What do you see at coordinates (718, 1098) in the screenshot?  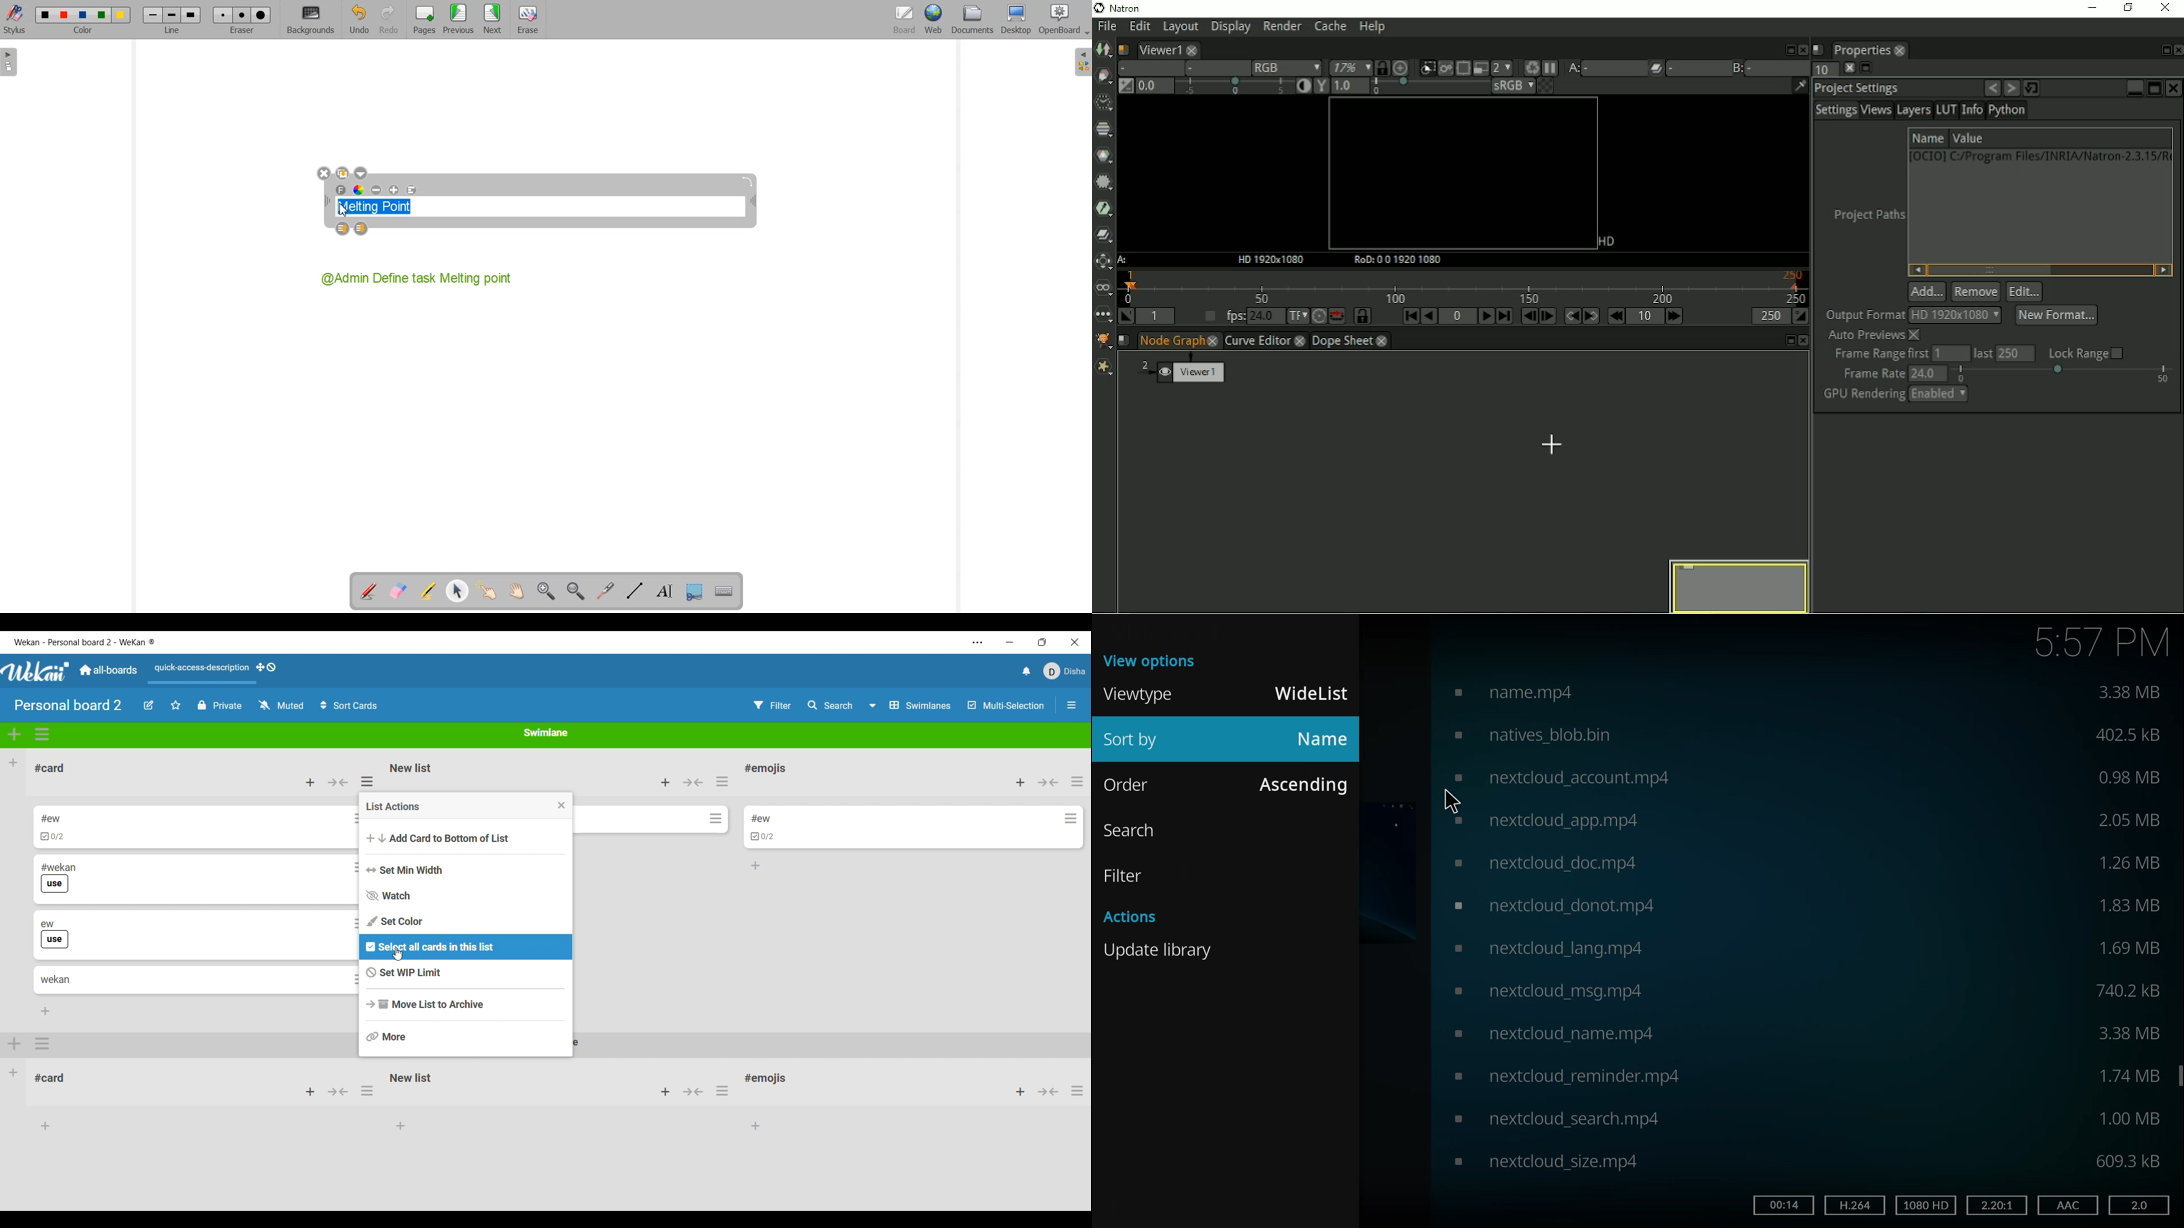 I see `Other Swimlane with its respective lists` at bounding box center [718, 1098].